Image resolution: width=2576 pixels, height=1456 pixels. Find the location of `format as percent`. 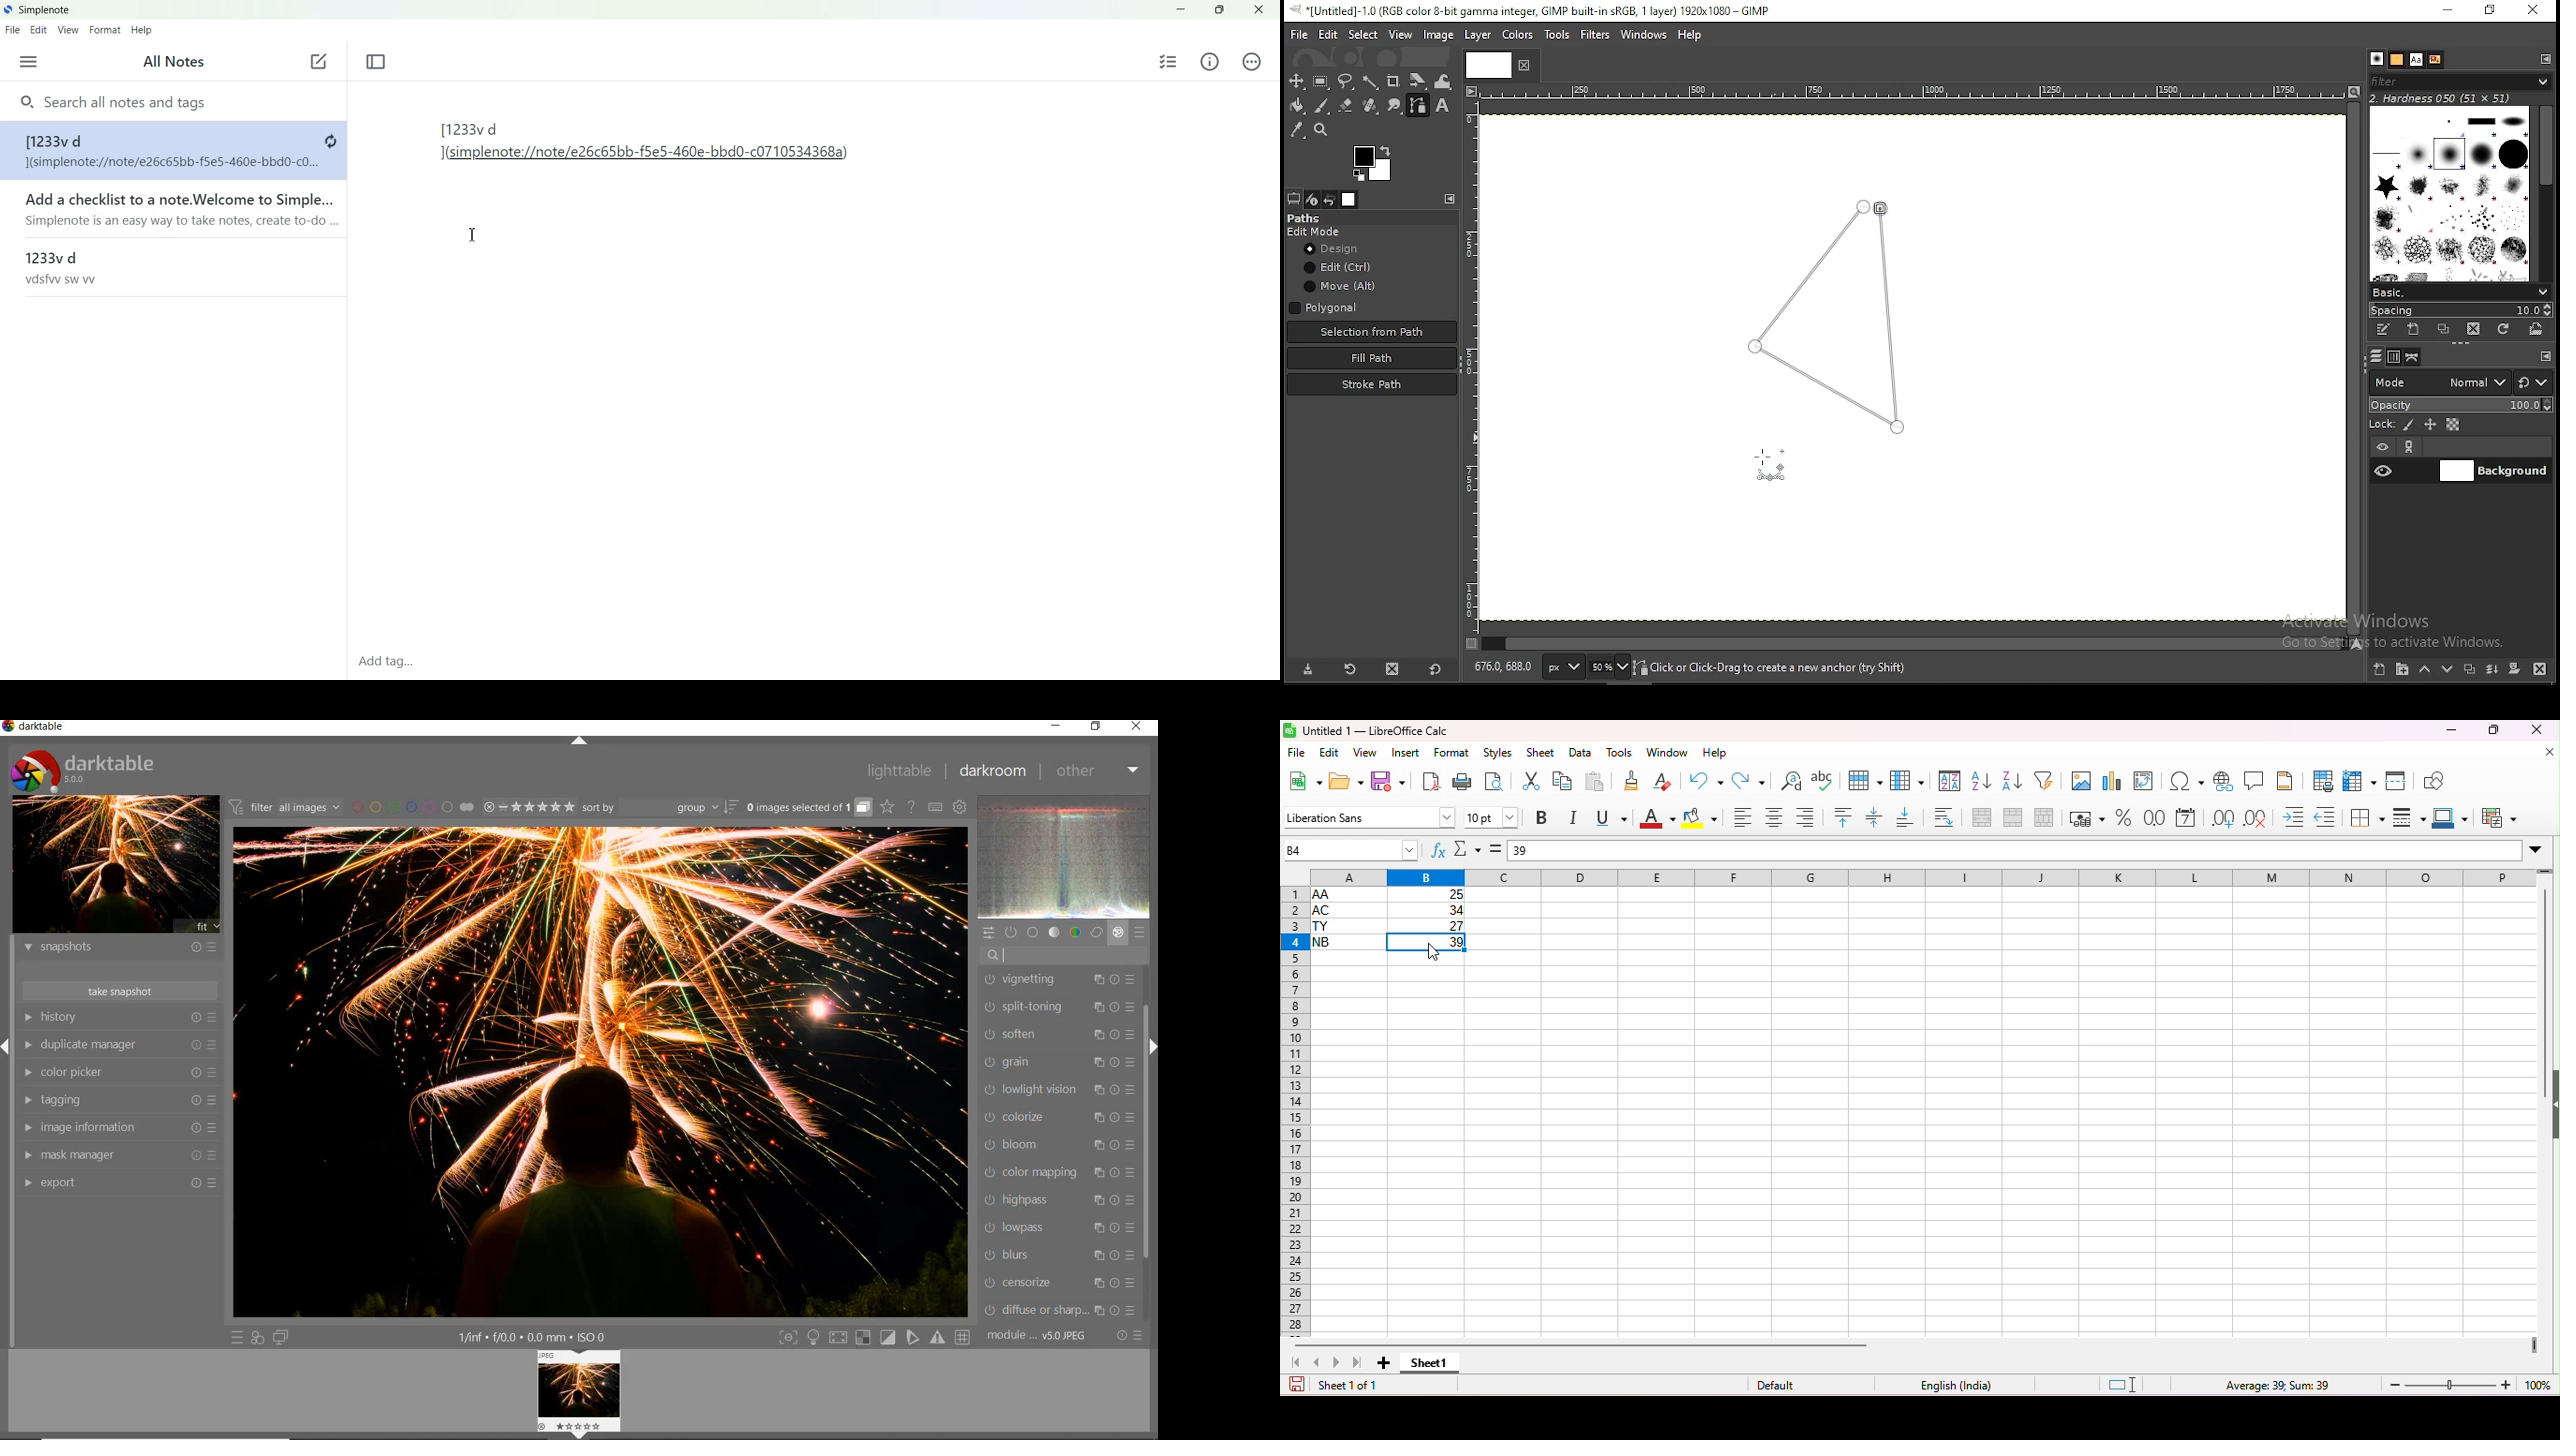

format as percent is located at coordinates (2123, 817).